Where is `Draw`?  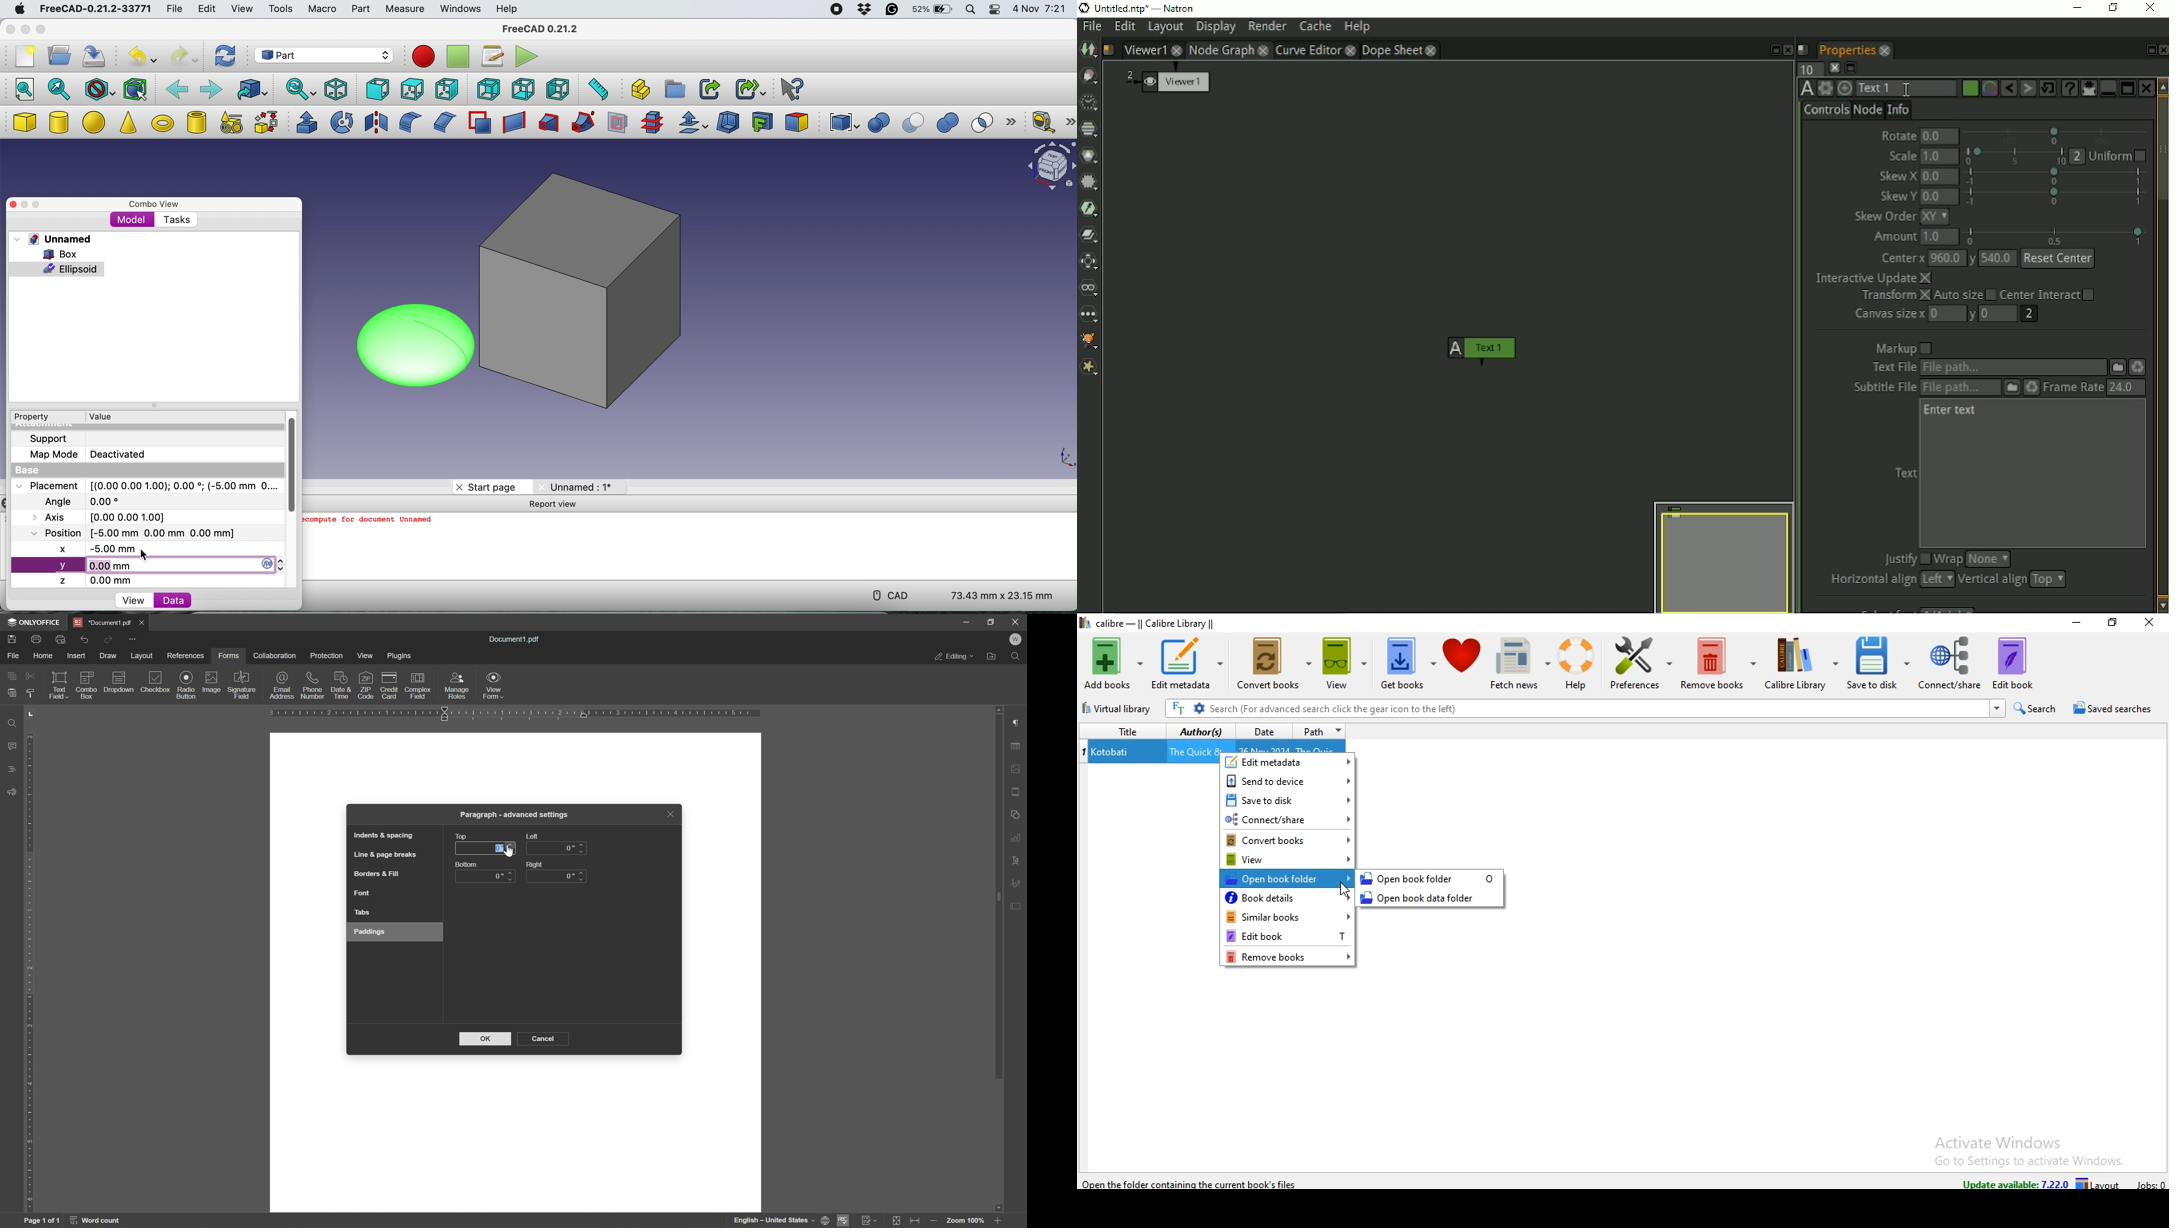
Draw is located at coordinates (1089, 76).